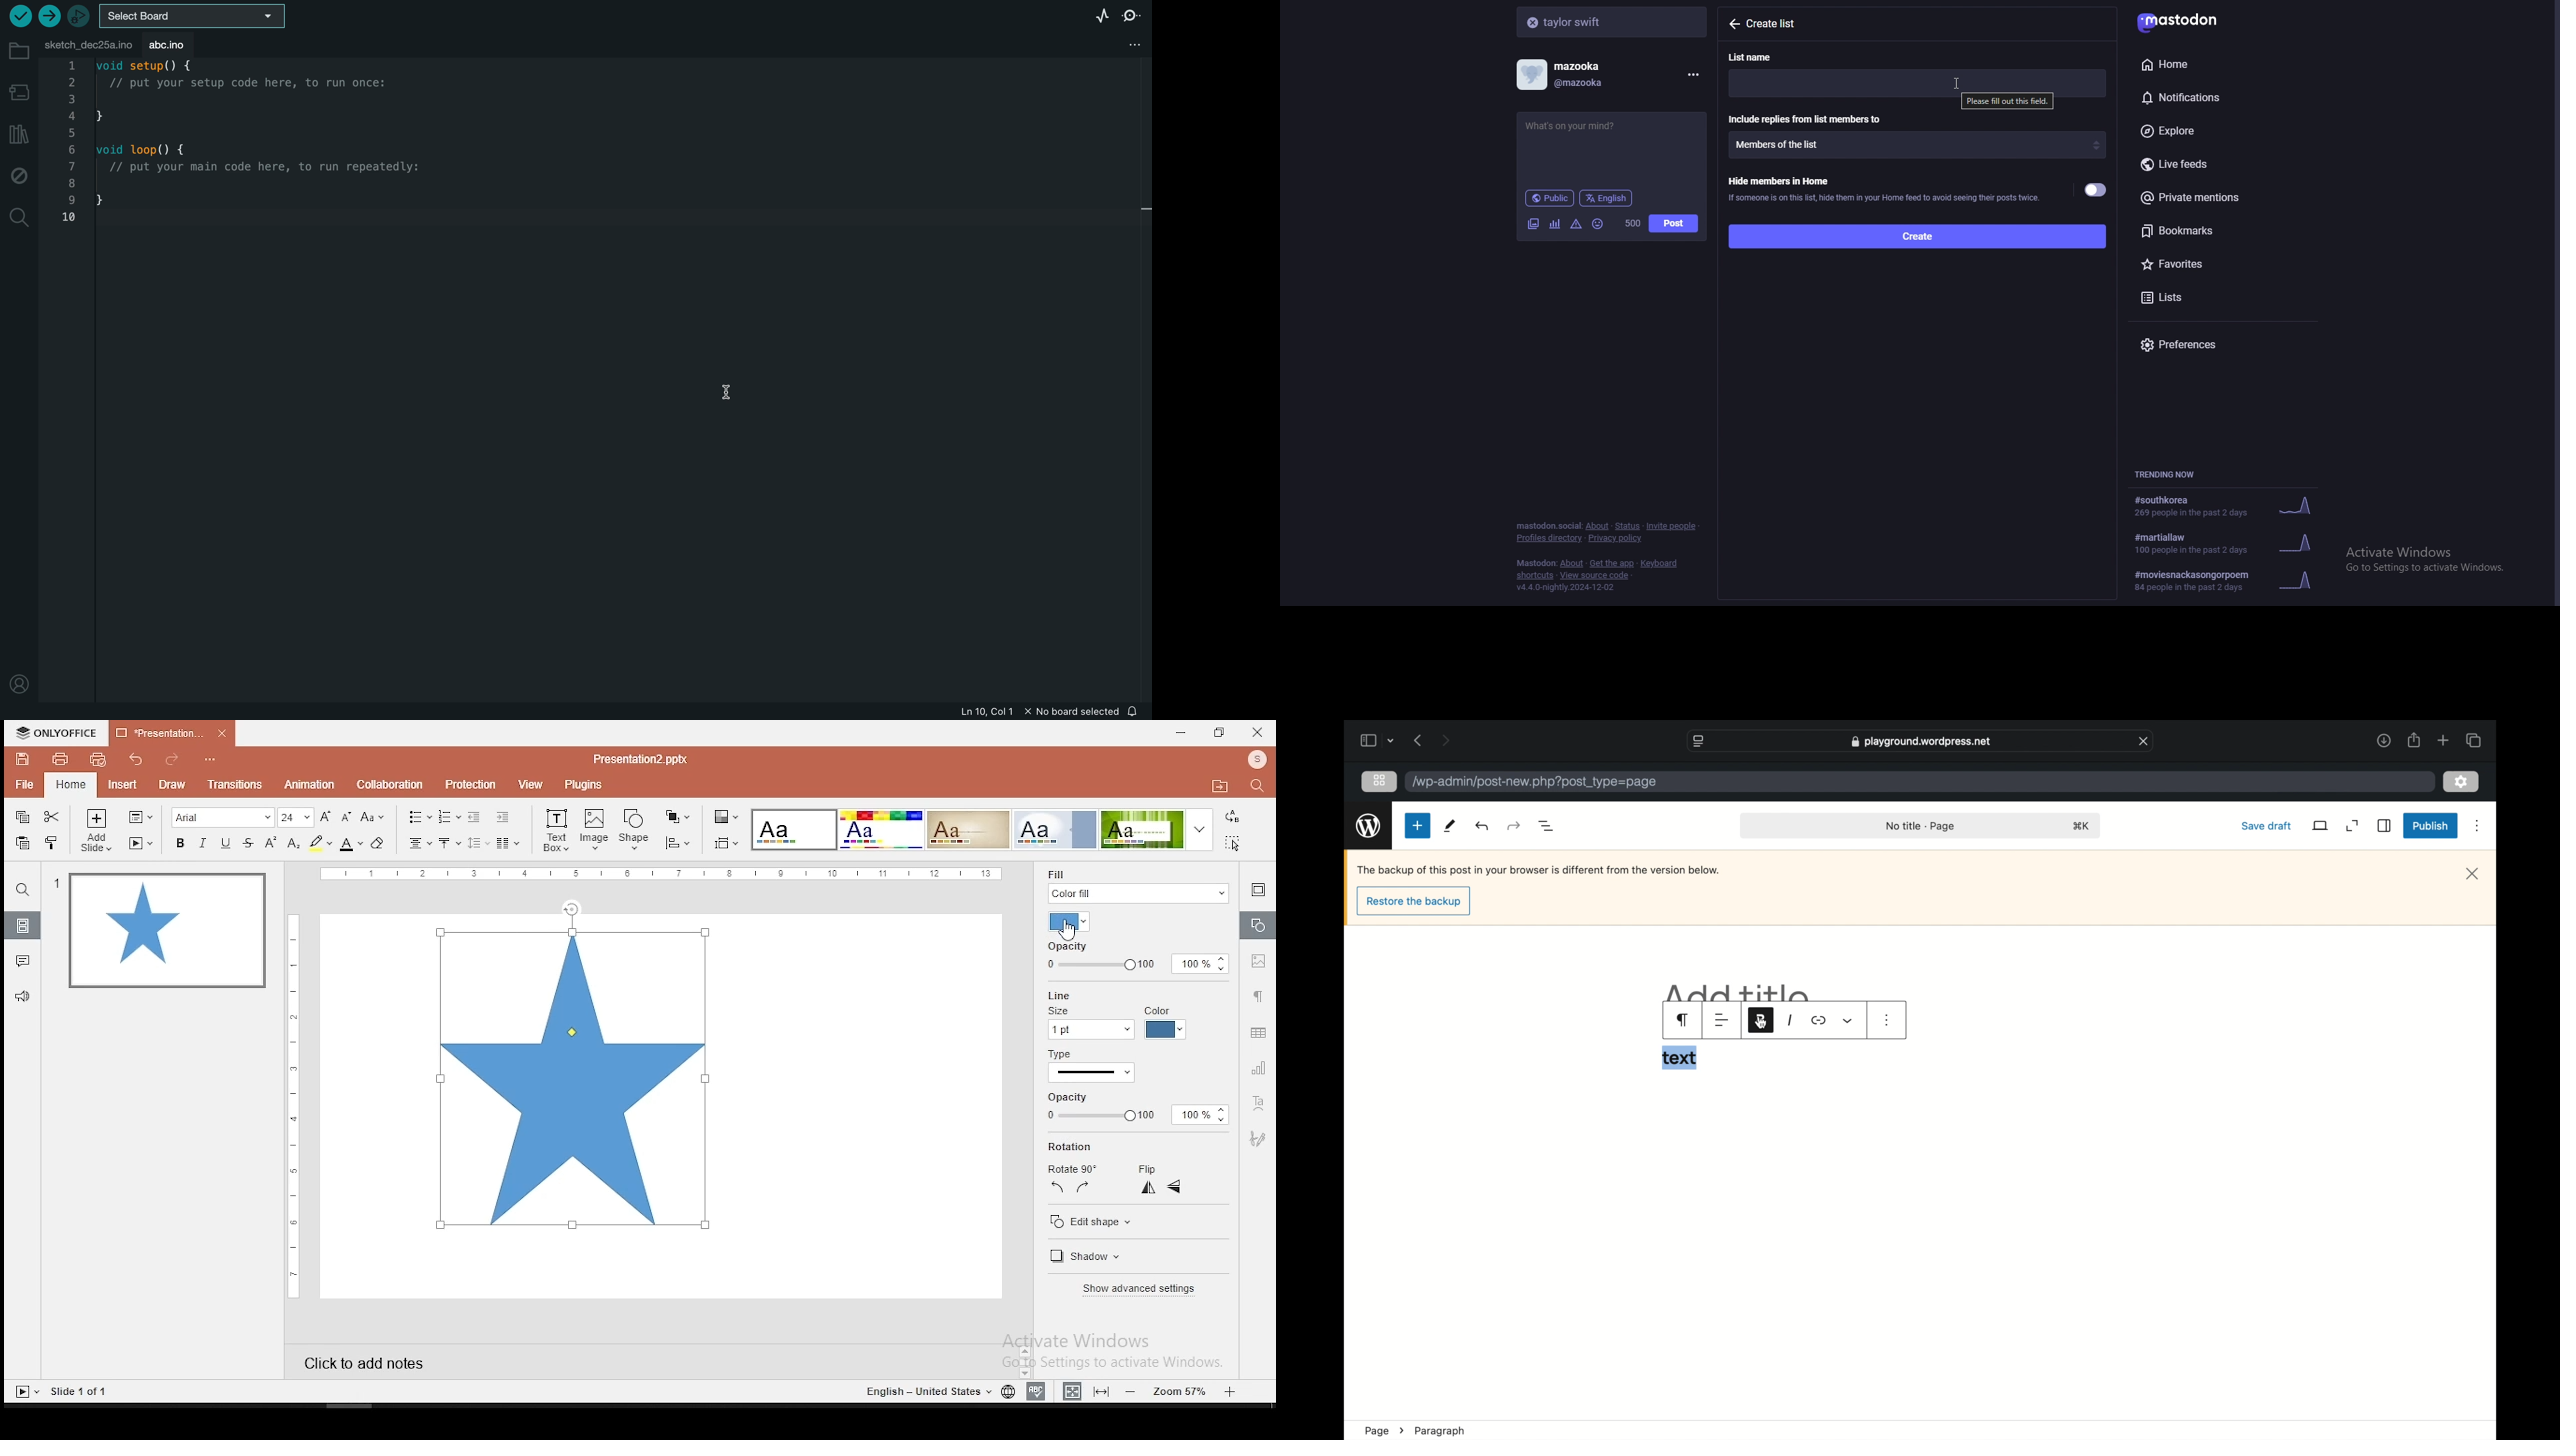  I want to click on highlight color, so click(320, 844).